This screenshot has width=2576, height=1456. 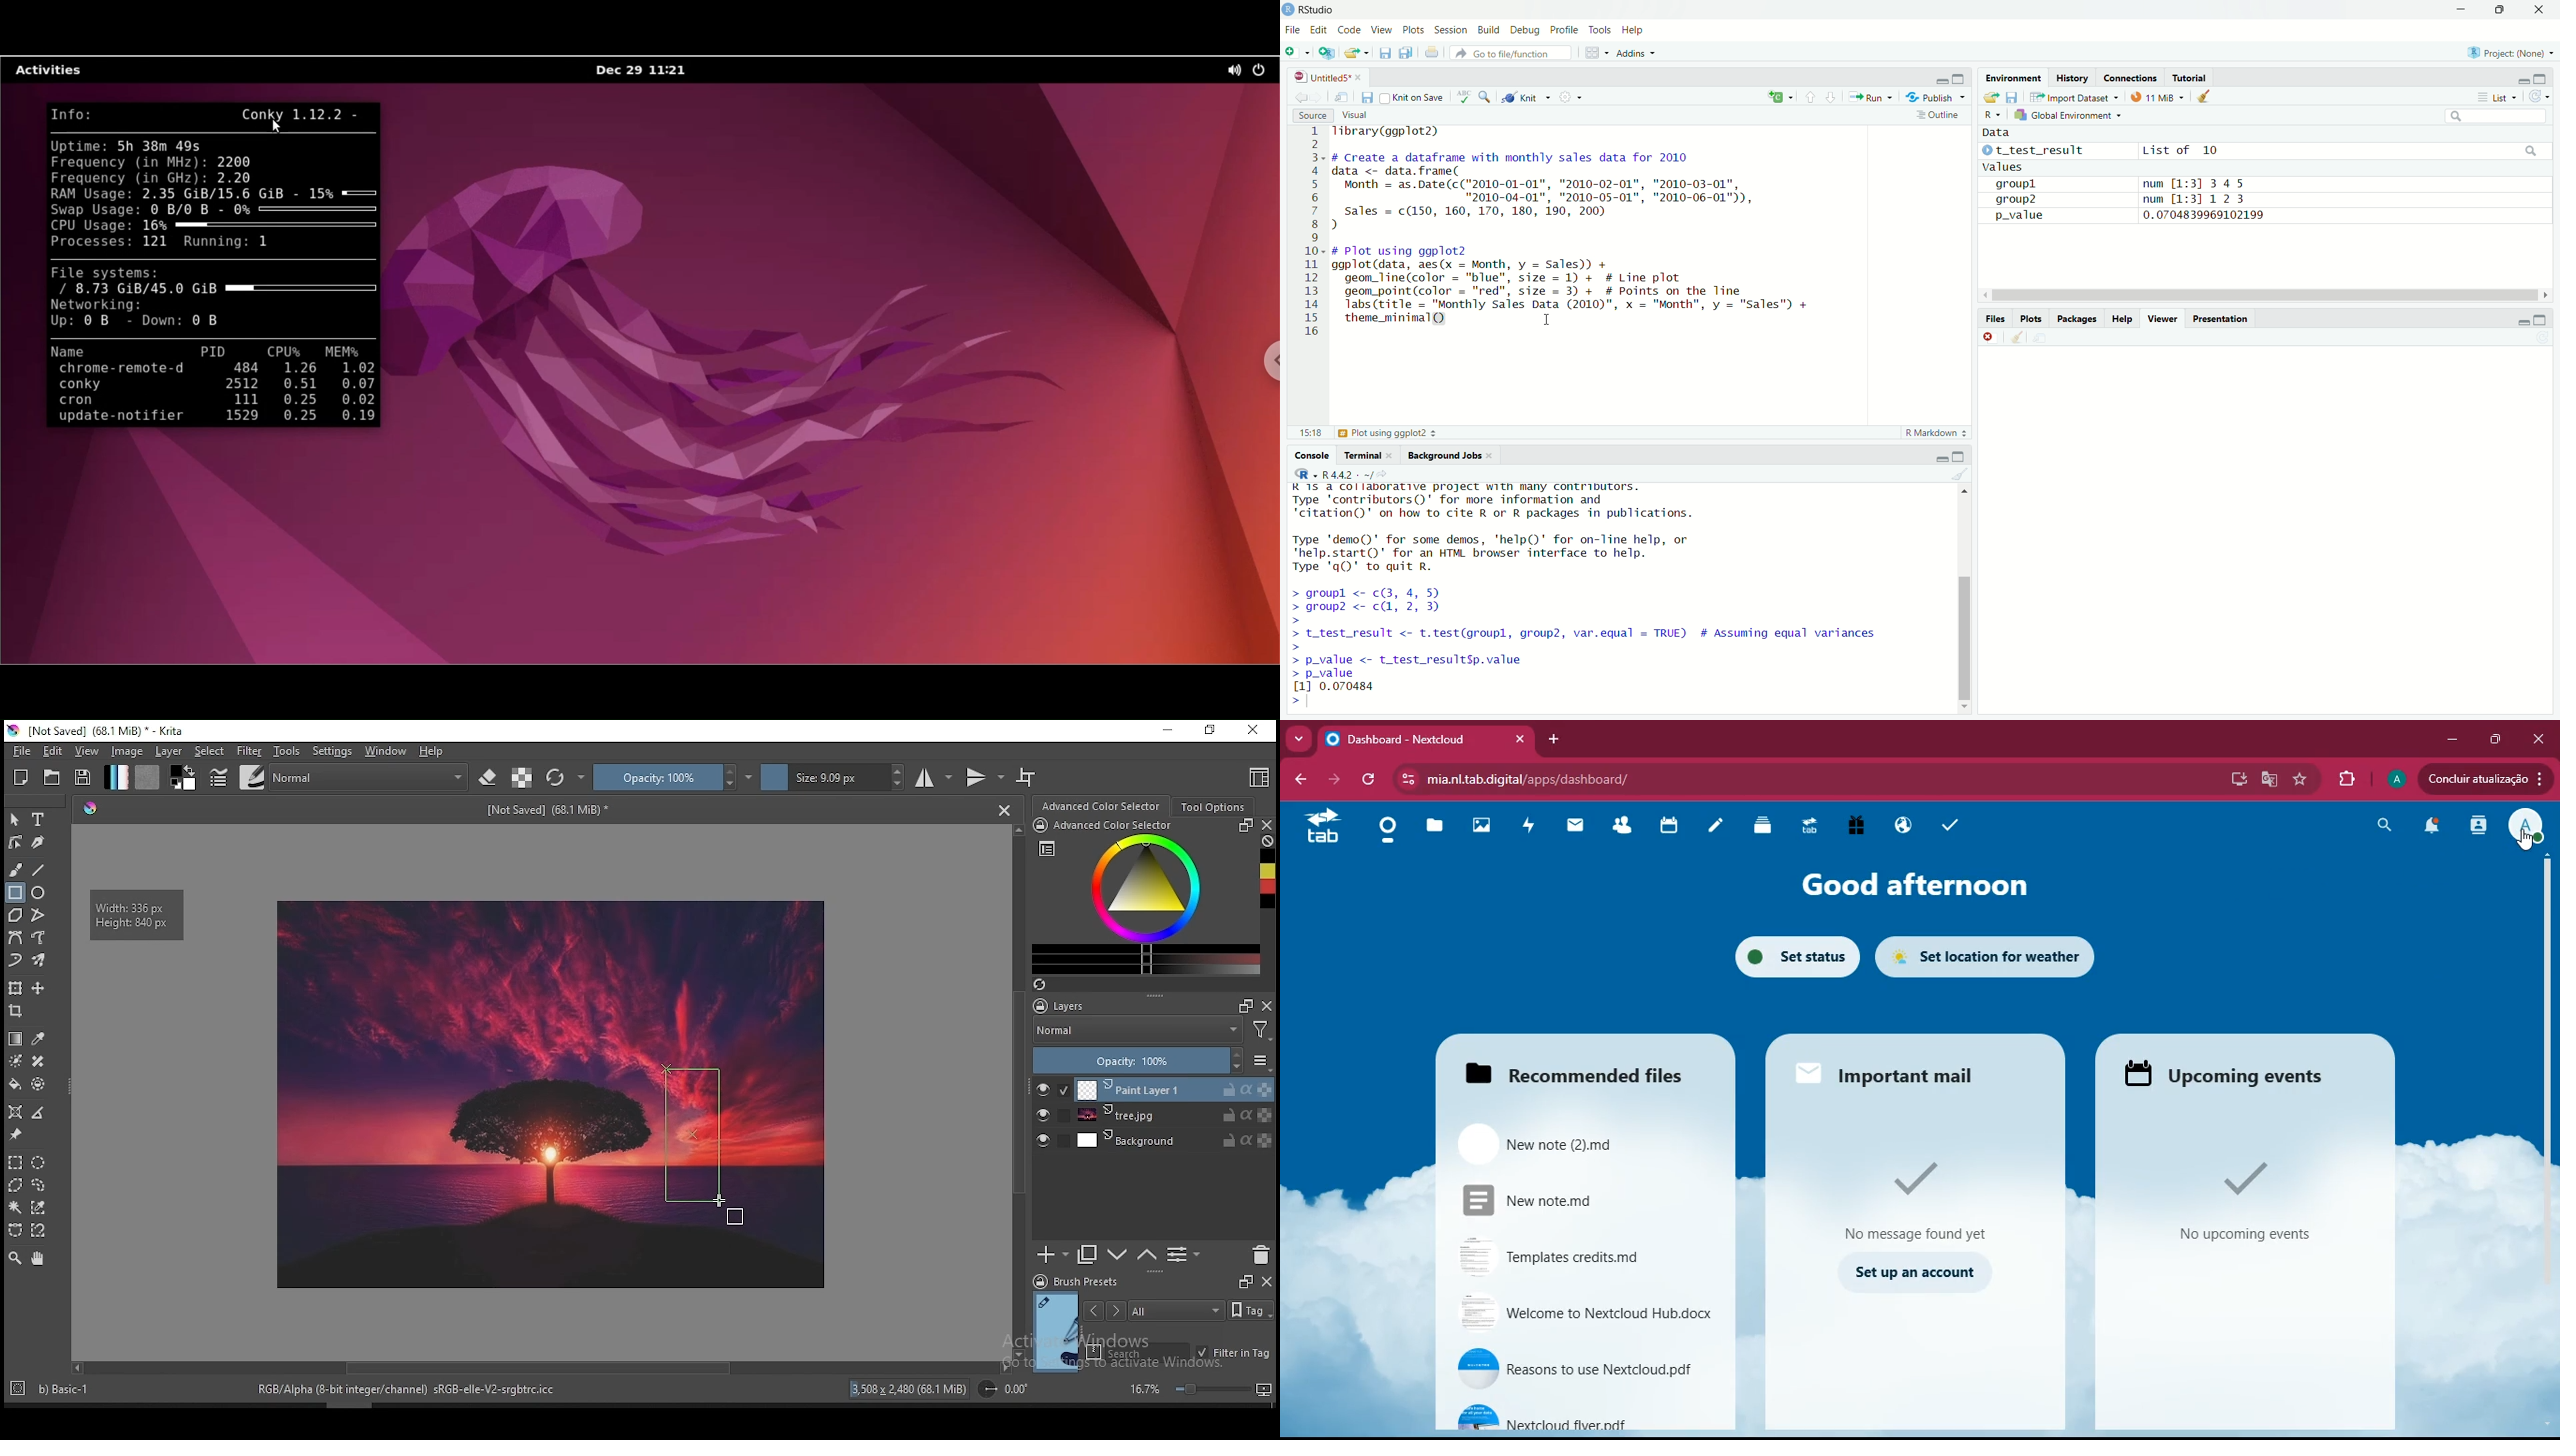 What do you see at coordinates (2230, 1073) in the screenshot?
I see `upcoming events` at bounding box center [2230, 1073].